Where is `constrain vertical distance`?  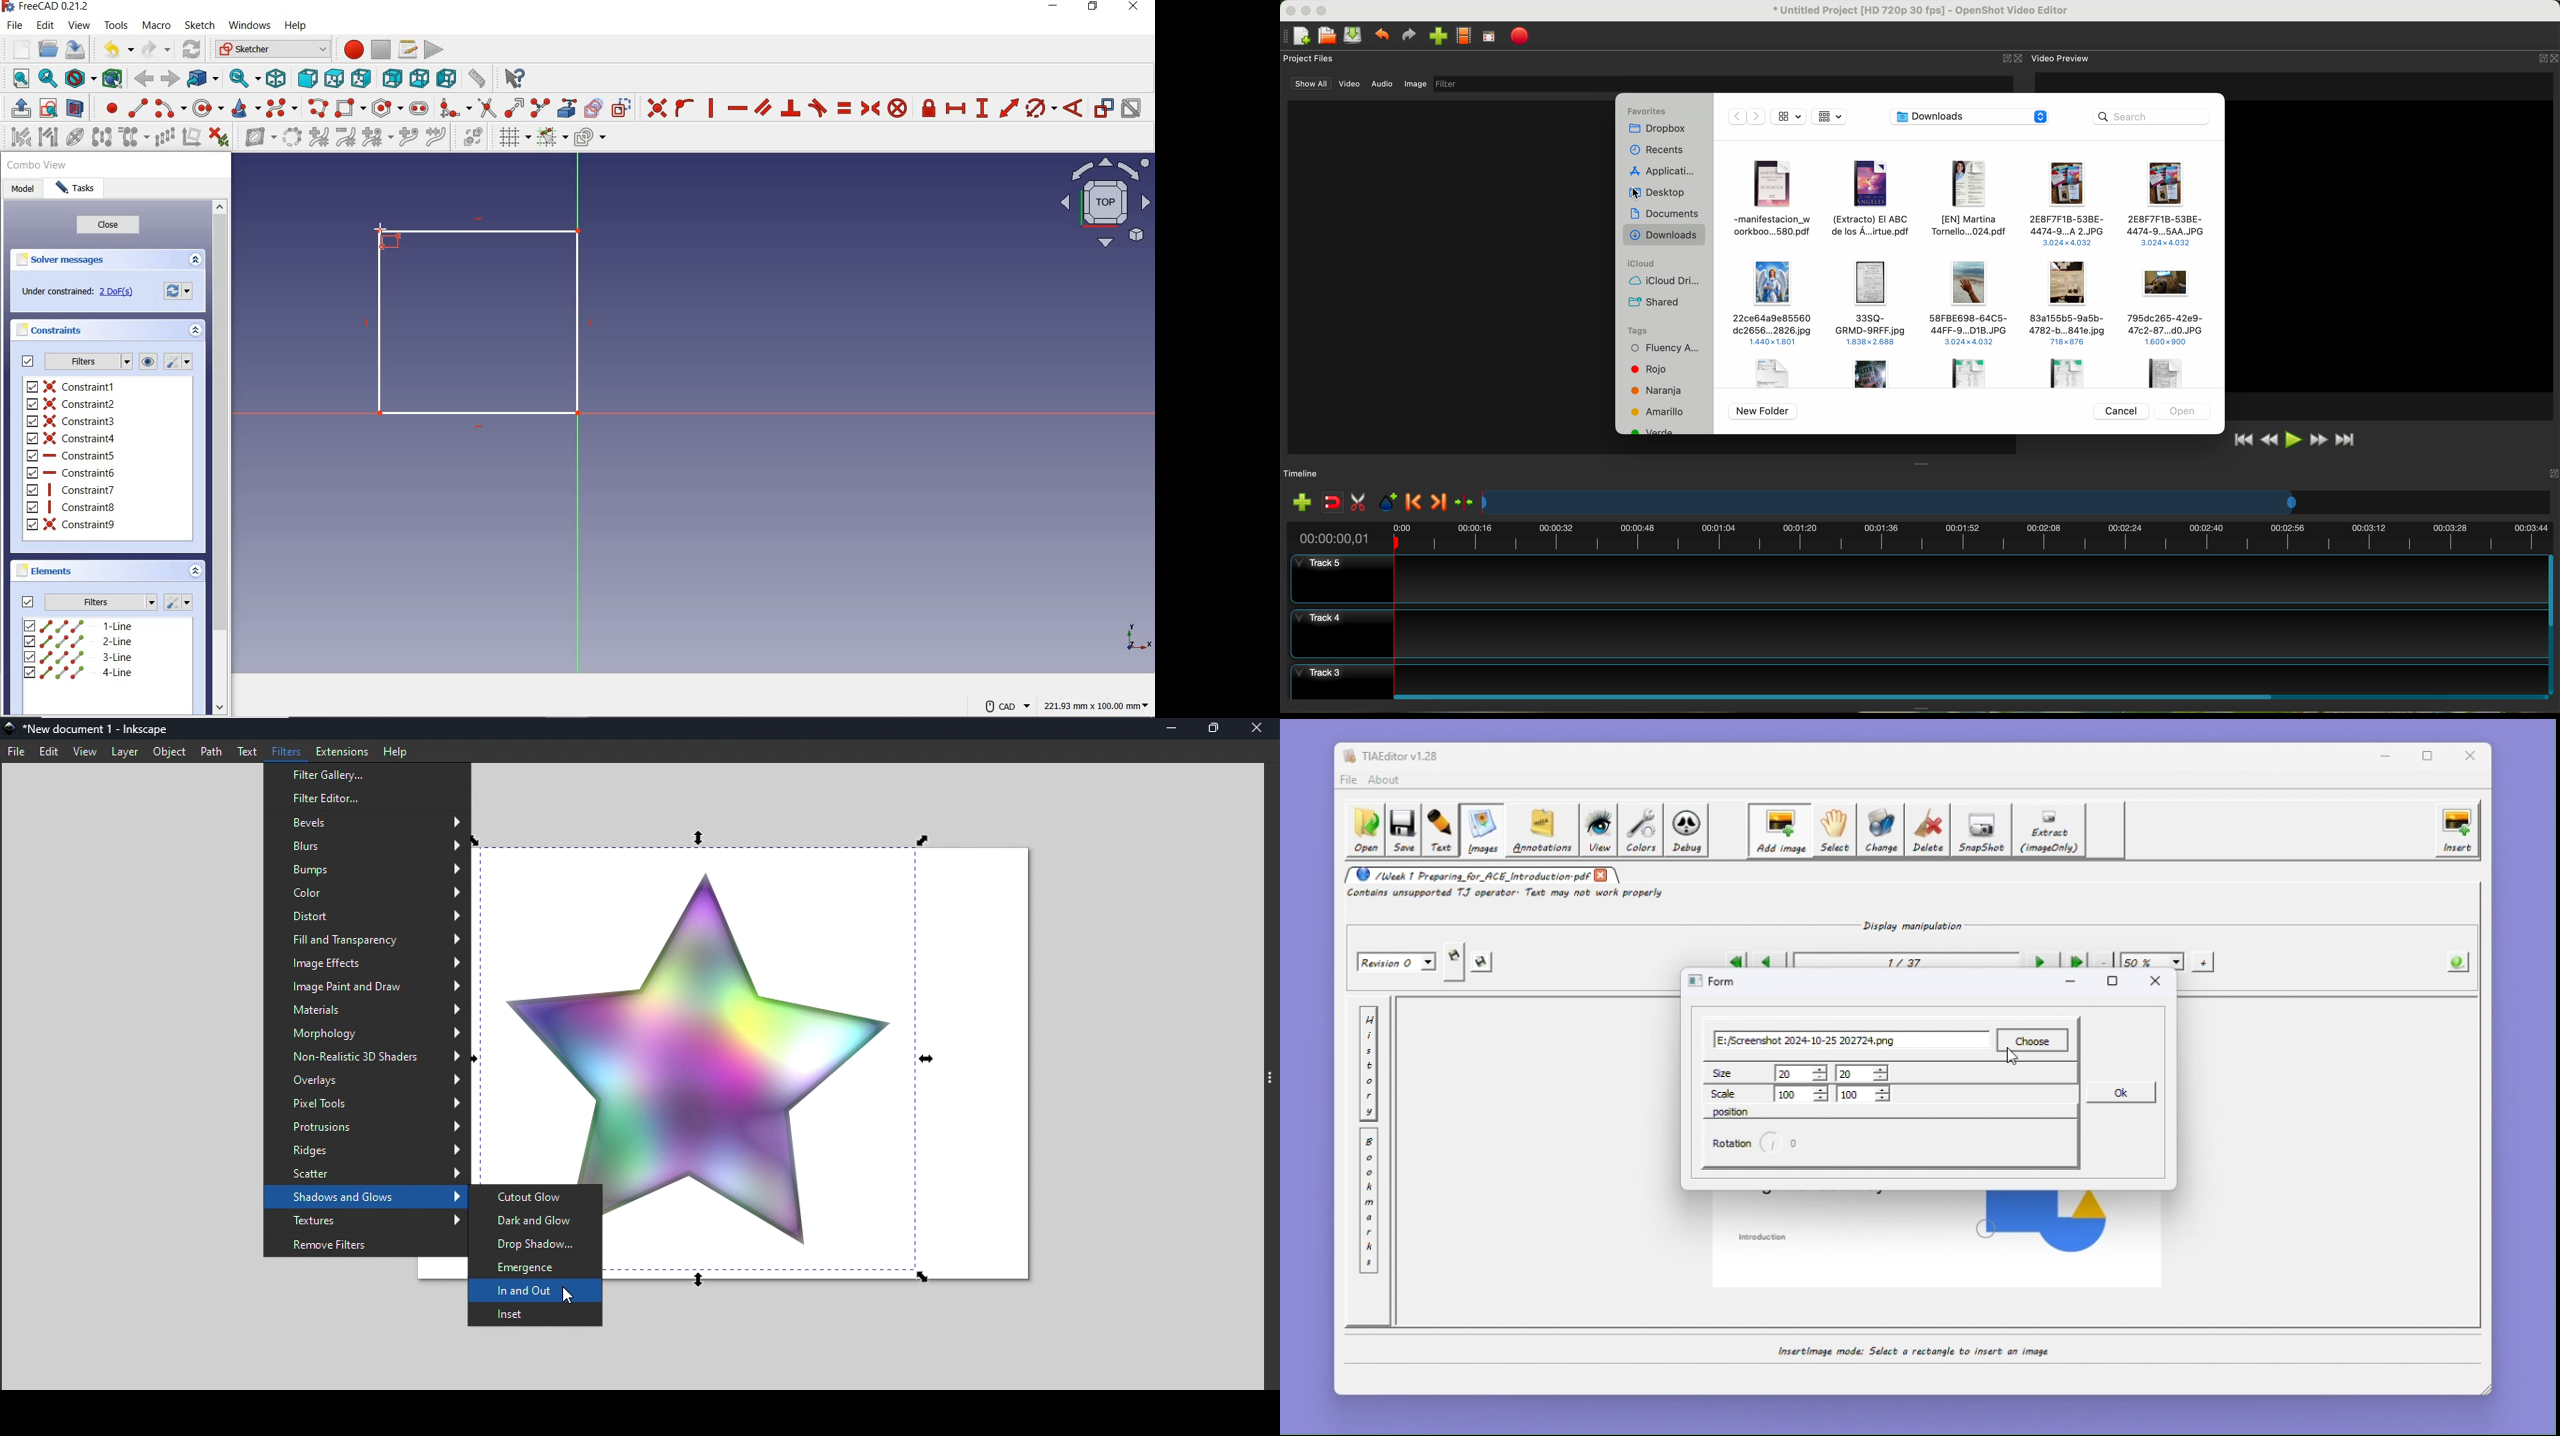
constrain vertical distance is located at coordinates (983, 108).